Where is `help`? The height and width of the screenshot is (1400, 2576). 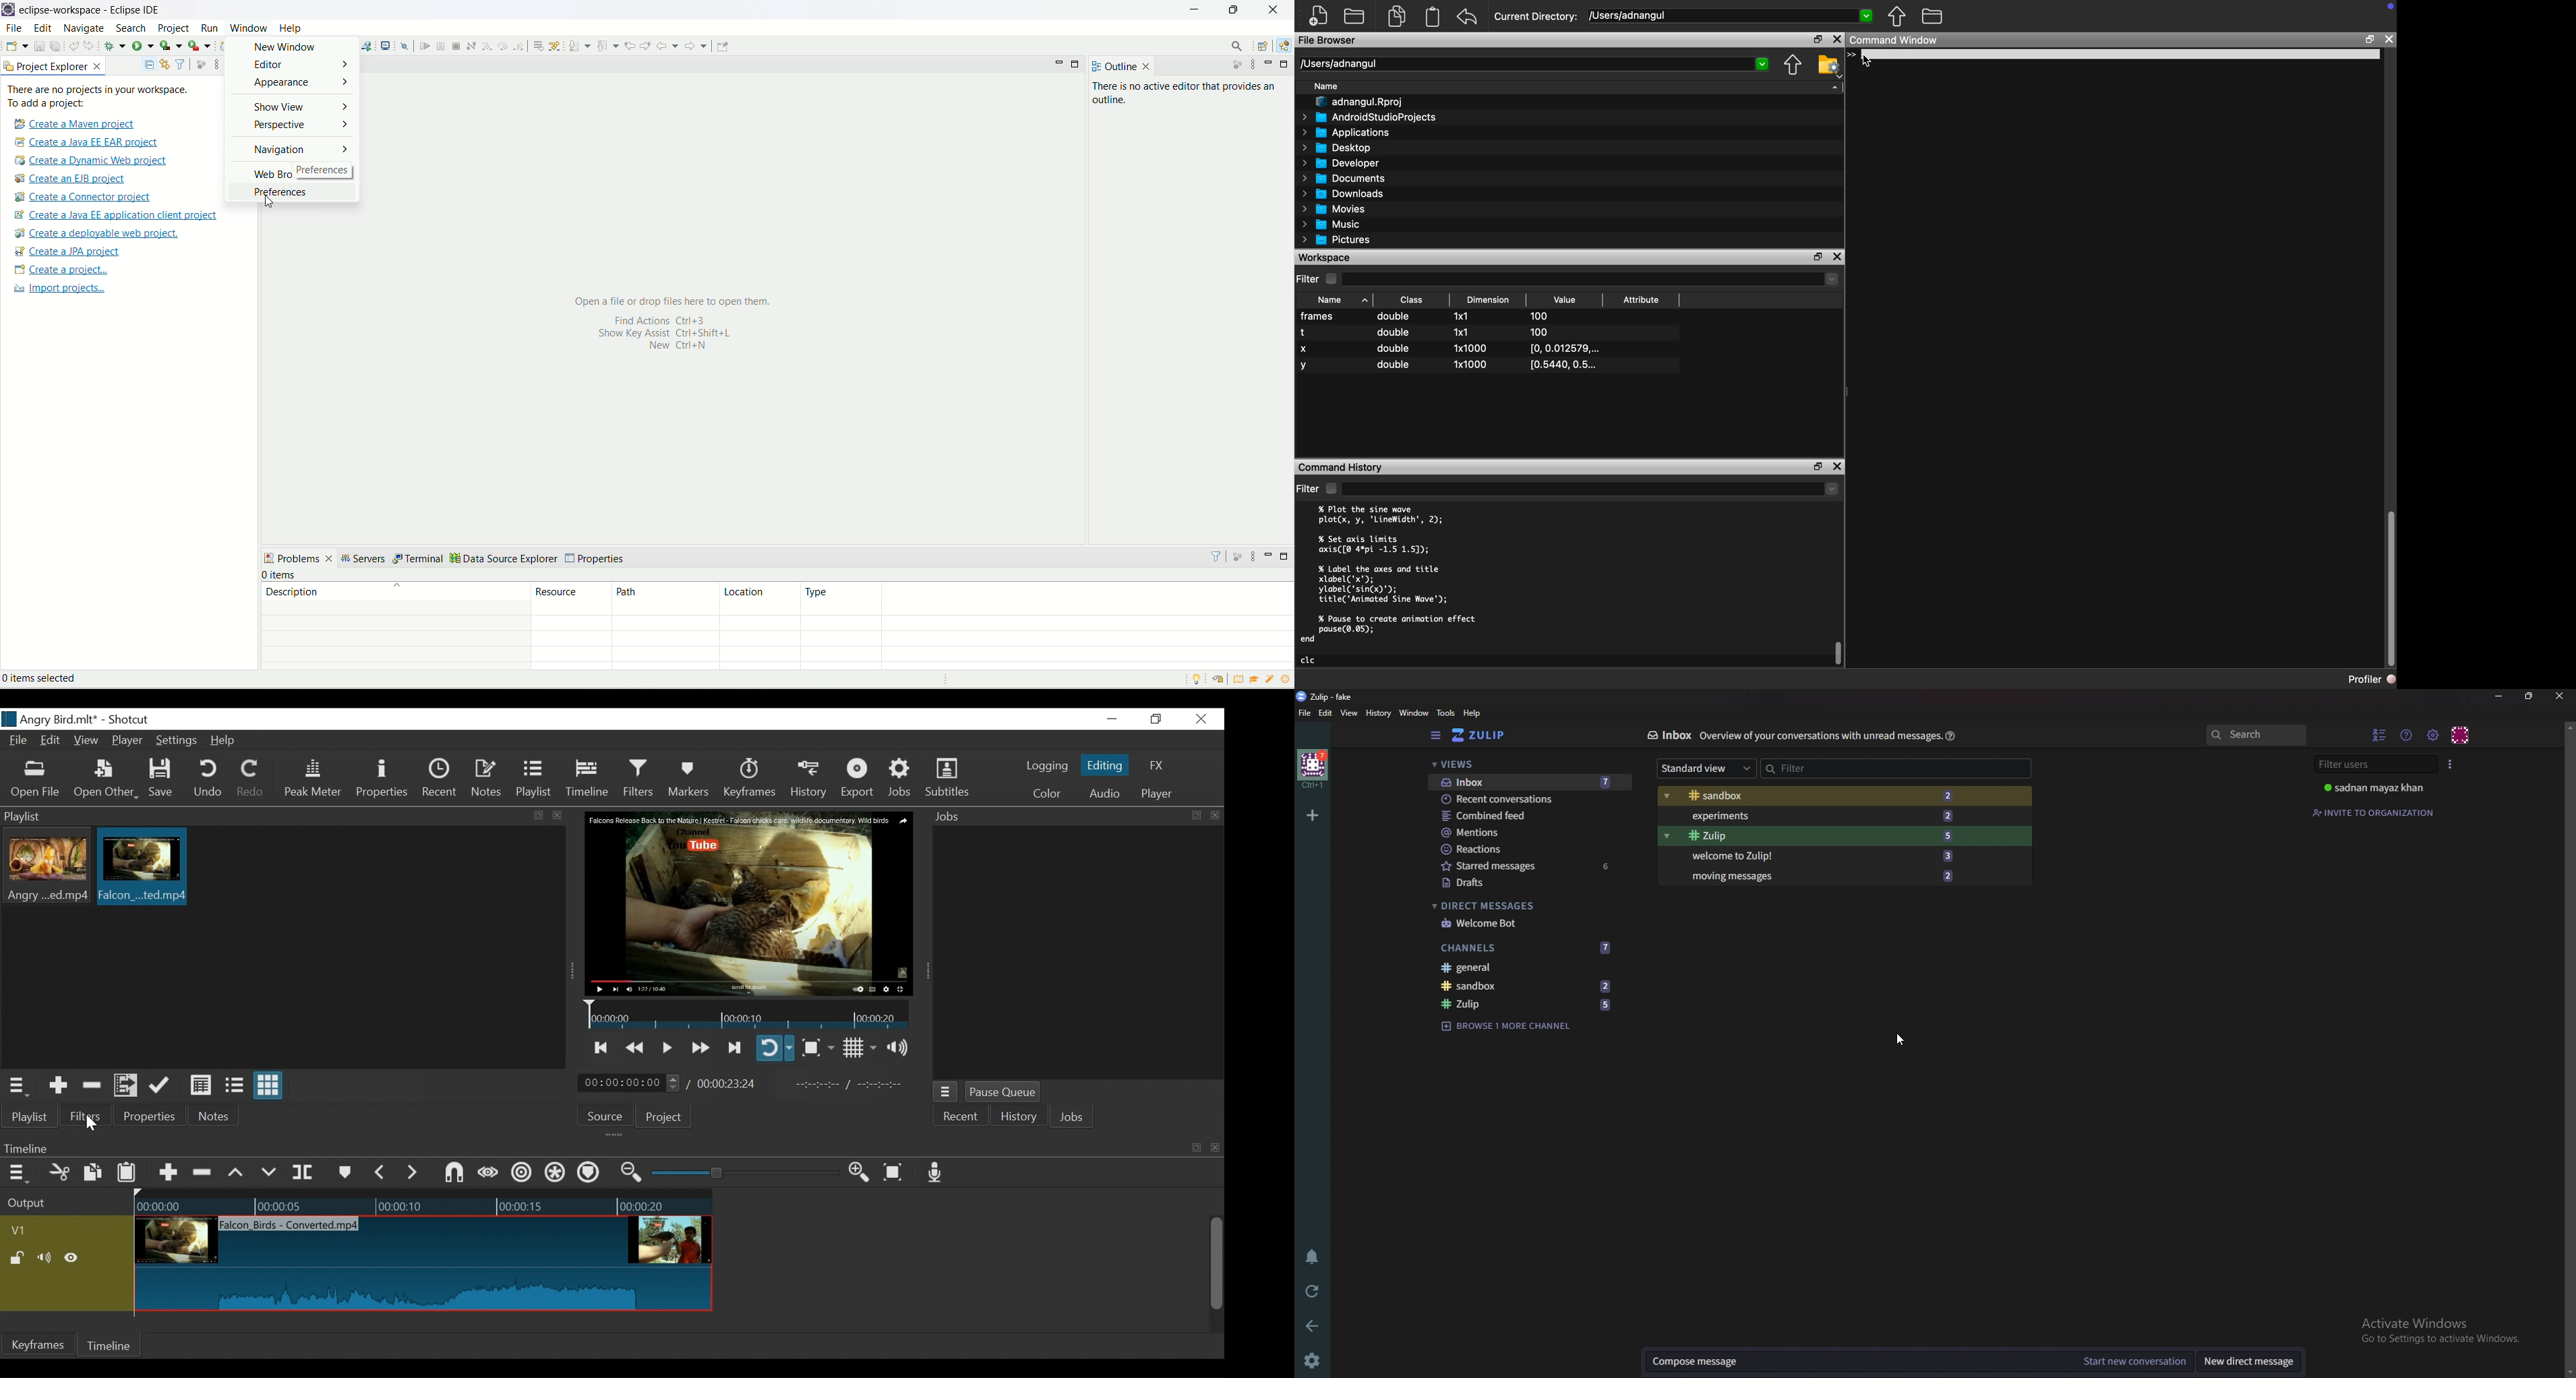 help is located at coordinates (1472, 714).